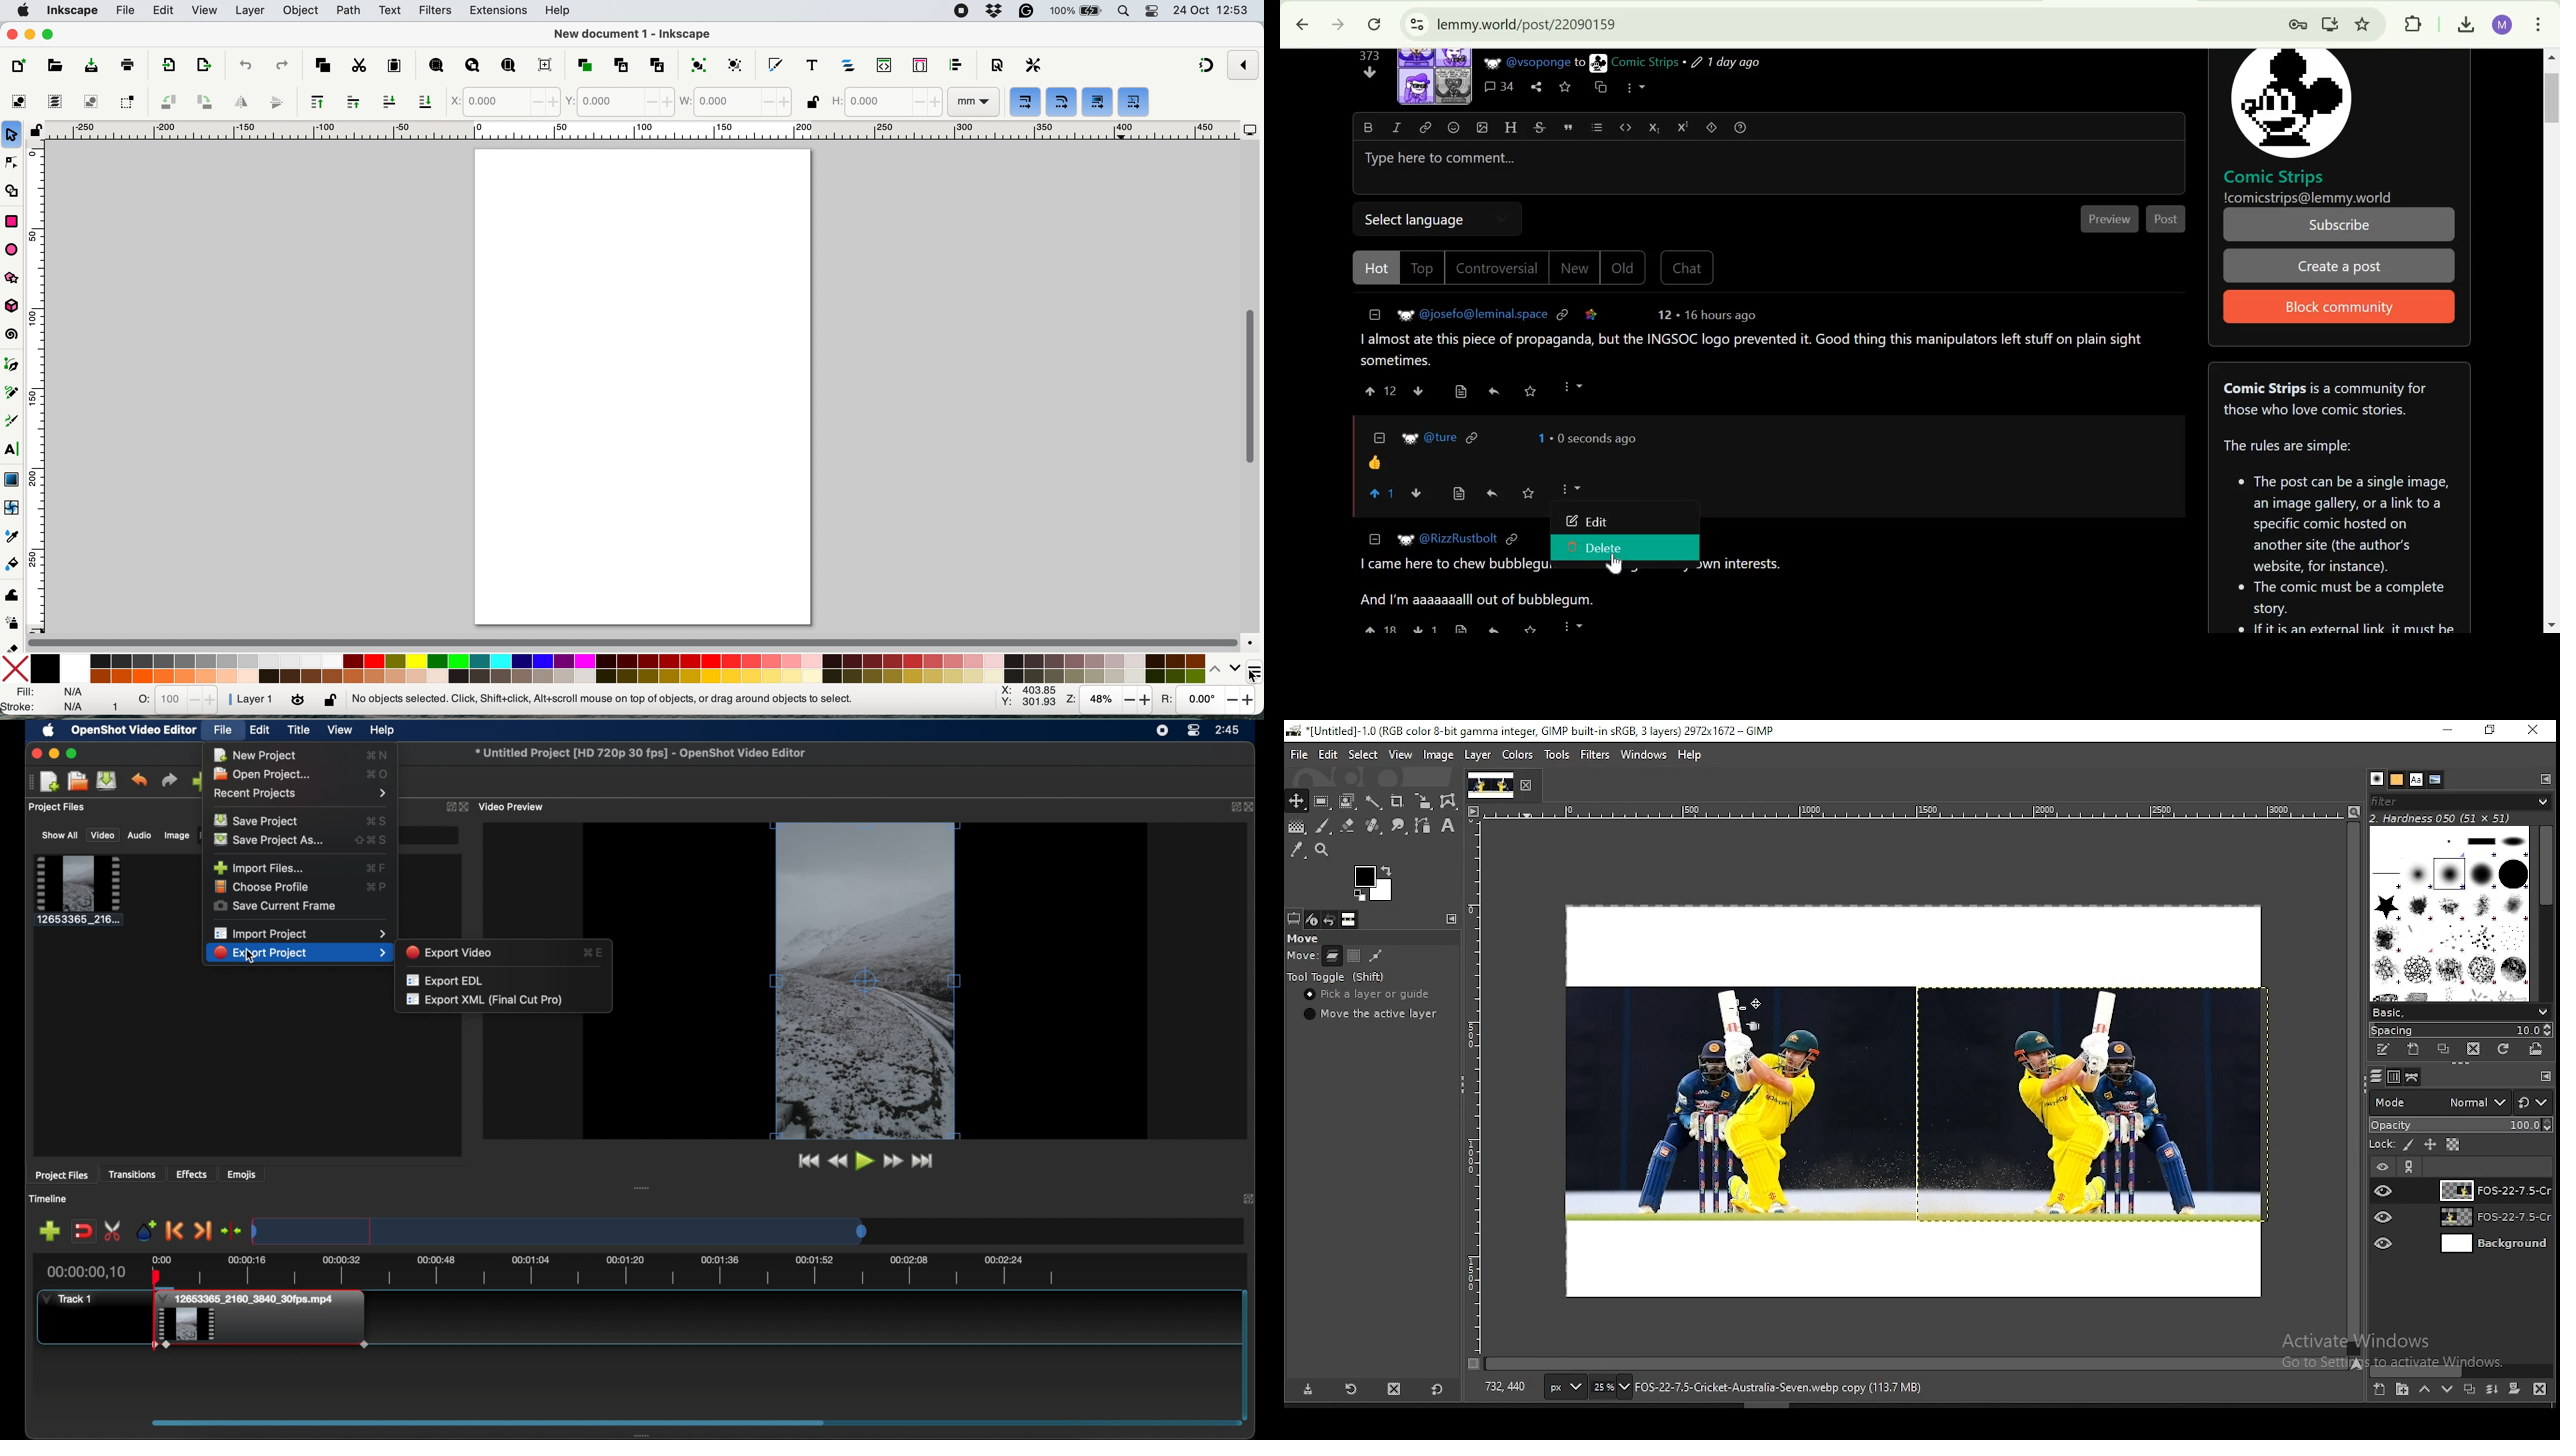  I want to click on Old, so click(1624, 267).